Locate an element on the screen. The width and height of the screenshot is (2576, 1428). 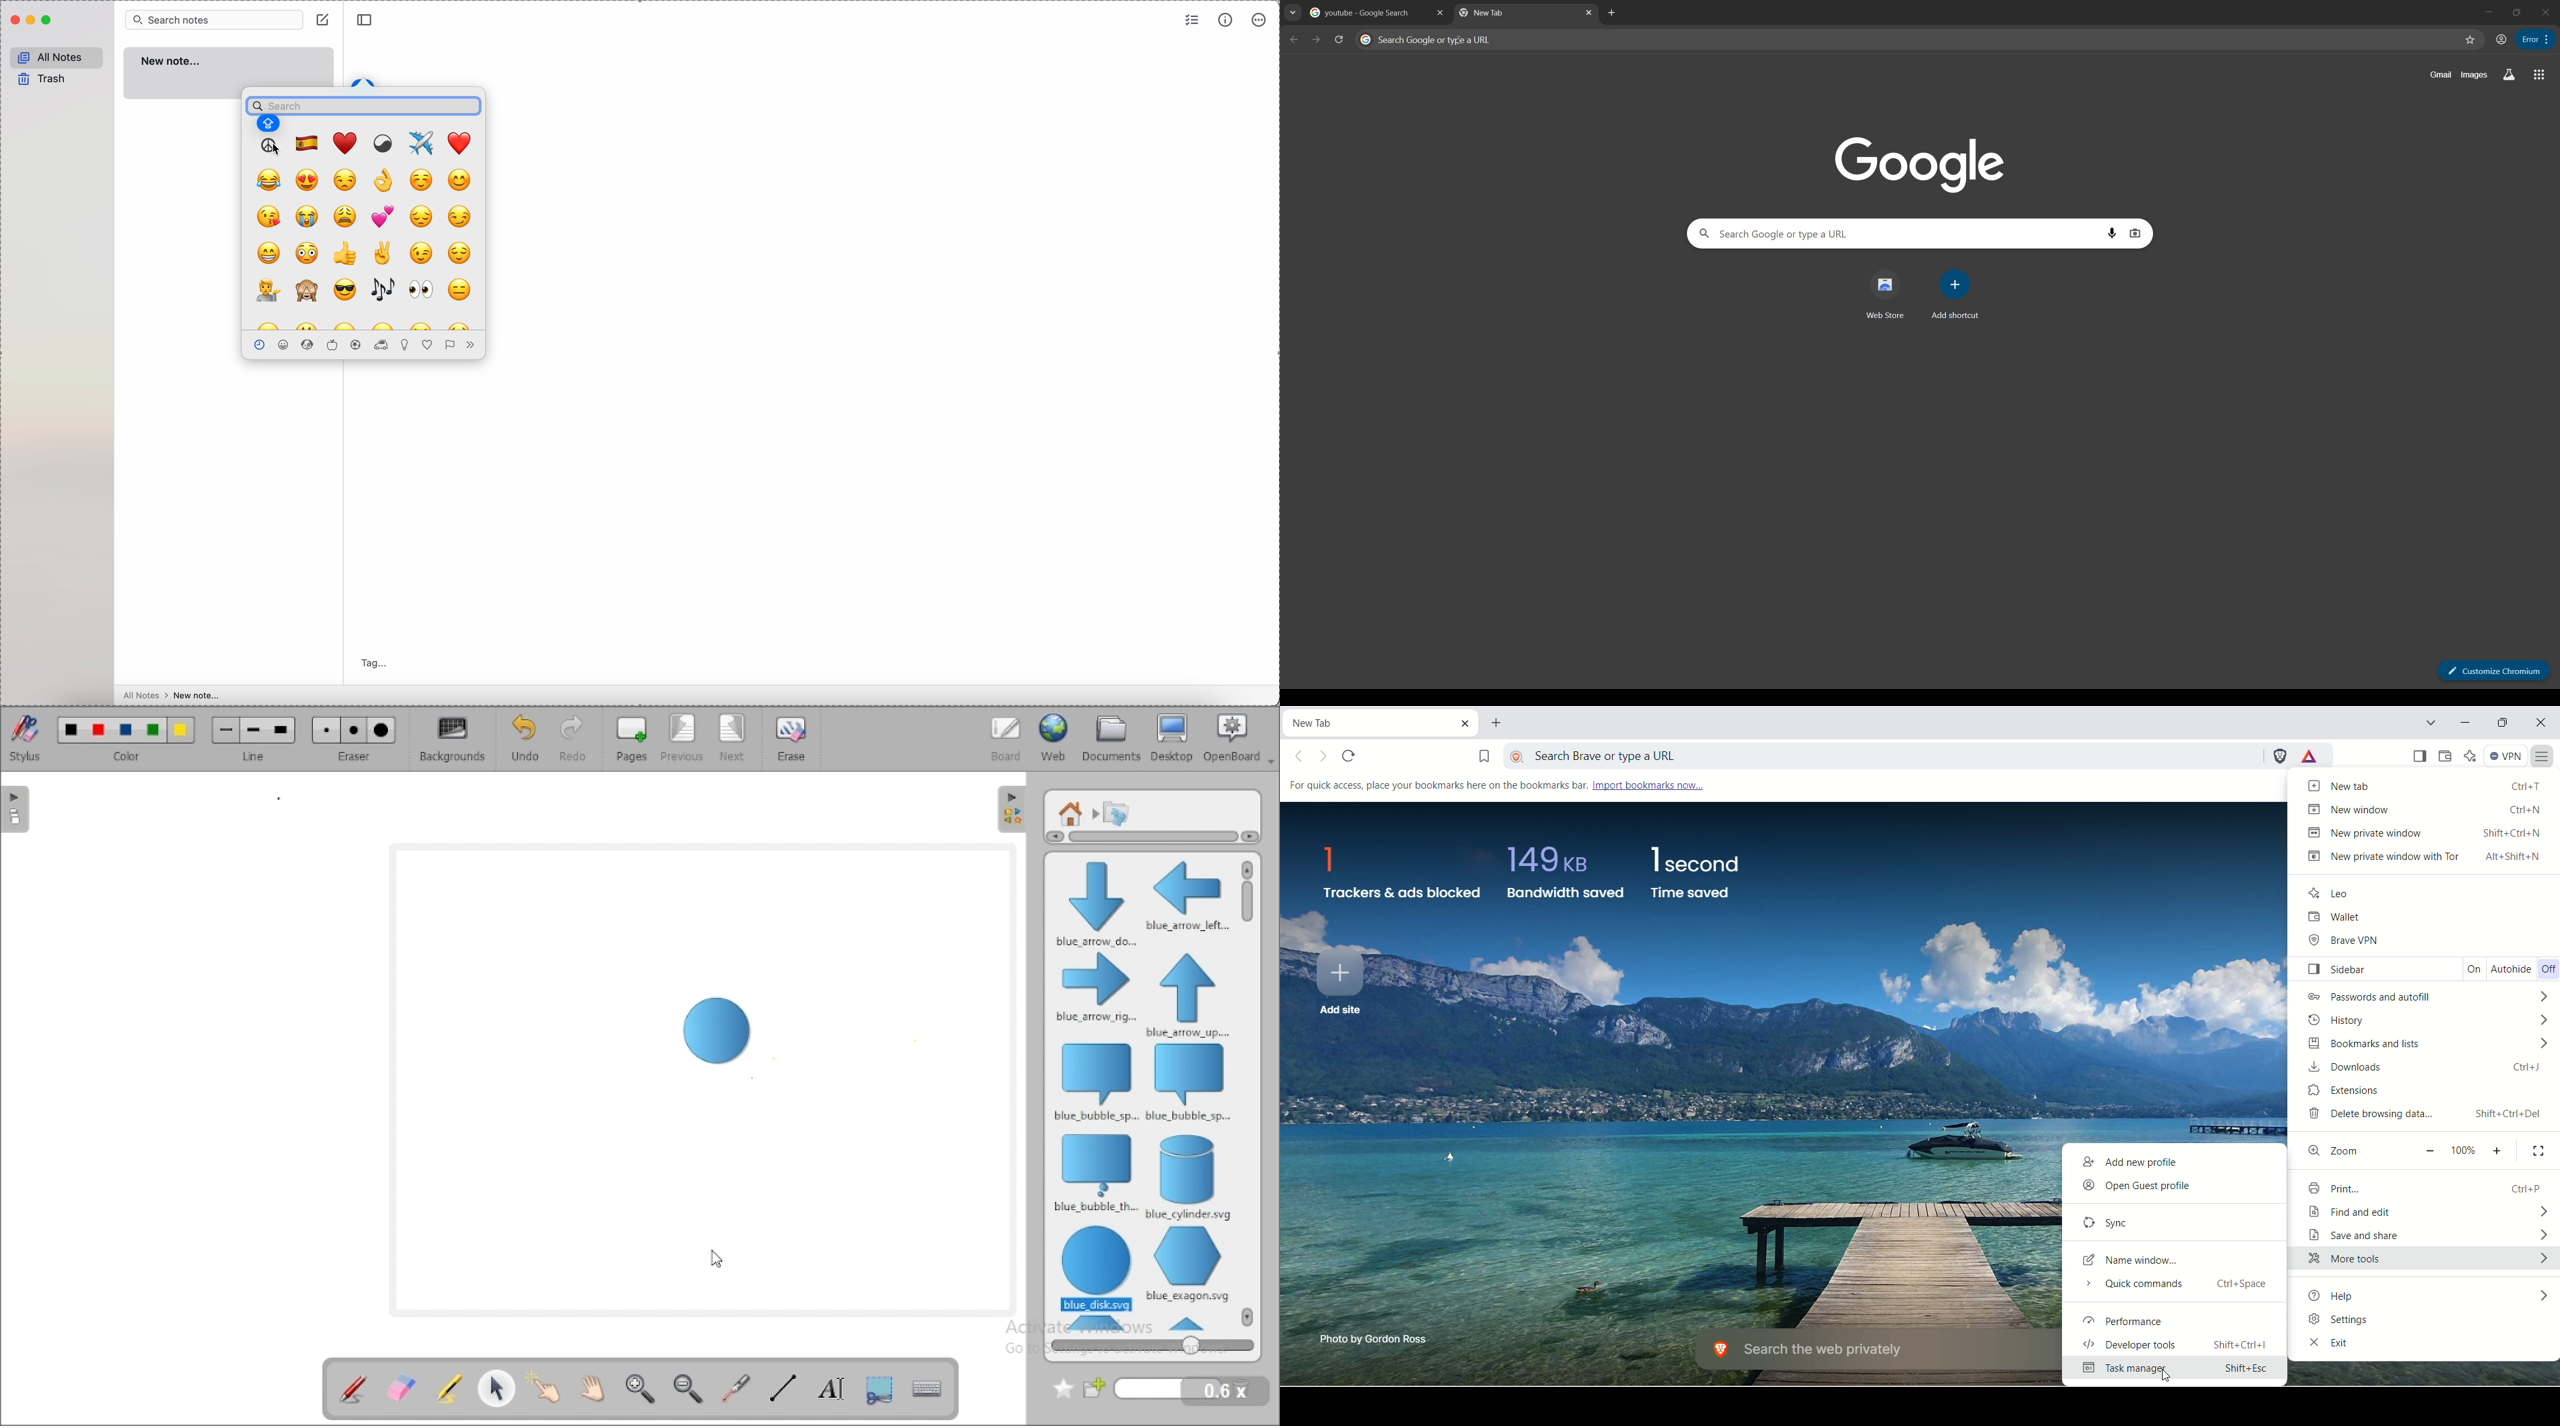
zoom in is located at coordinates (641, 1389).